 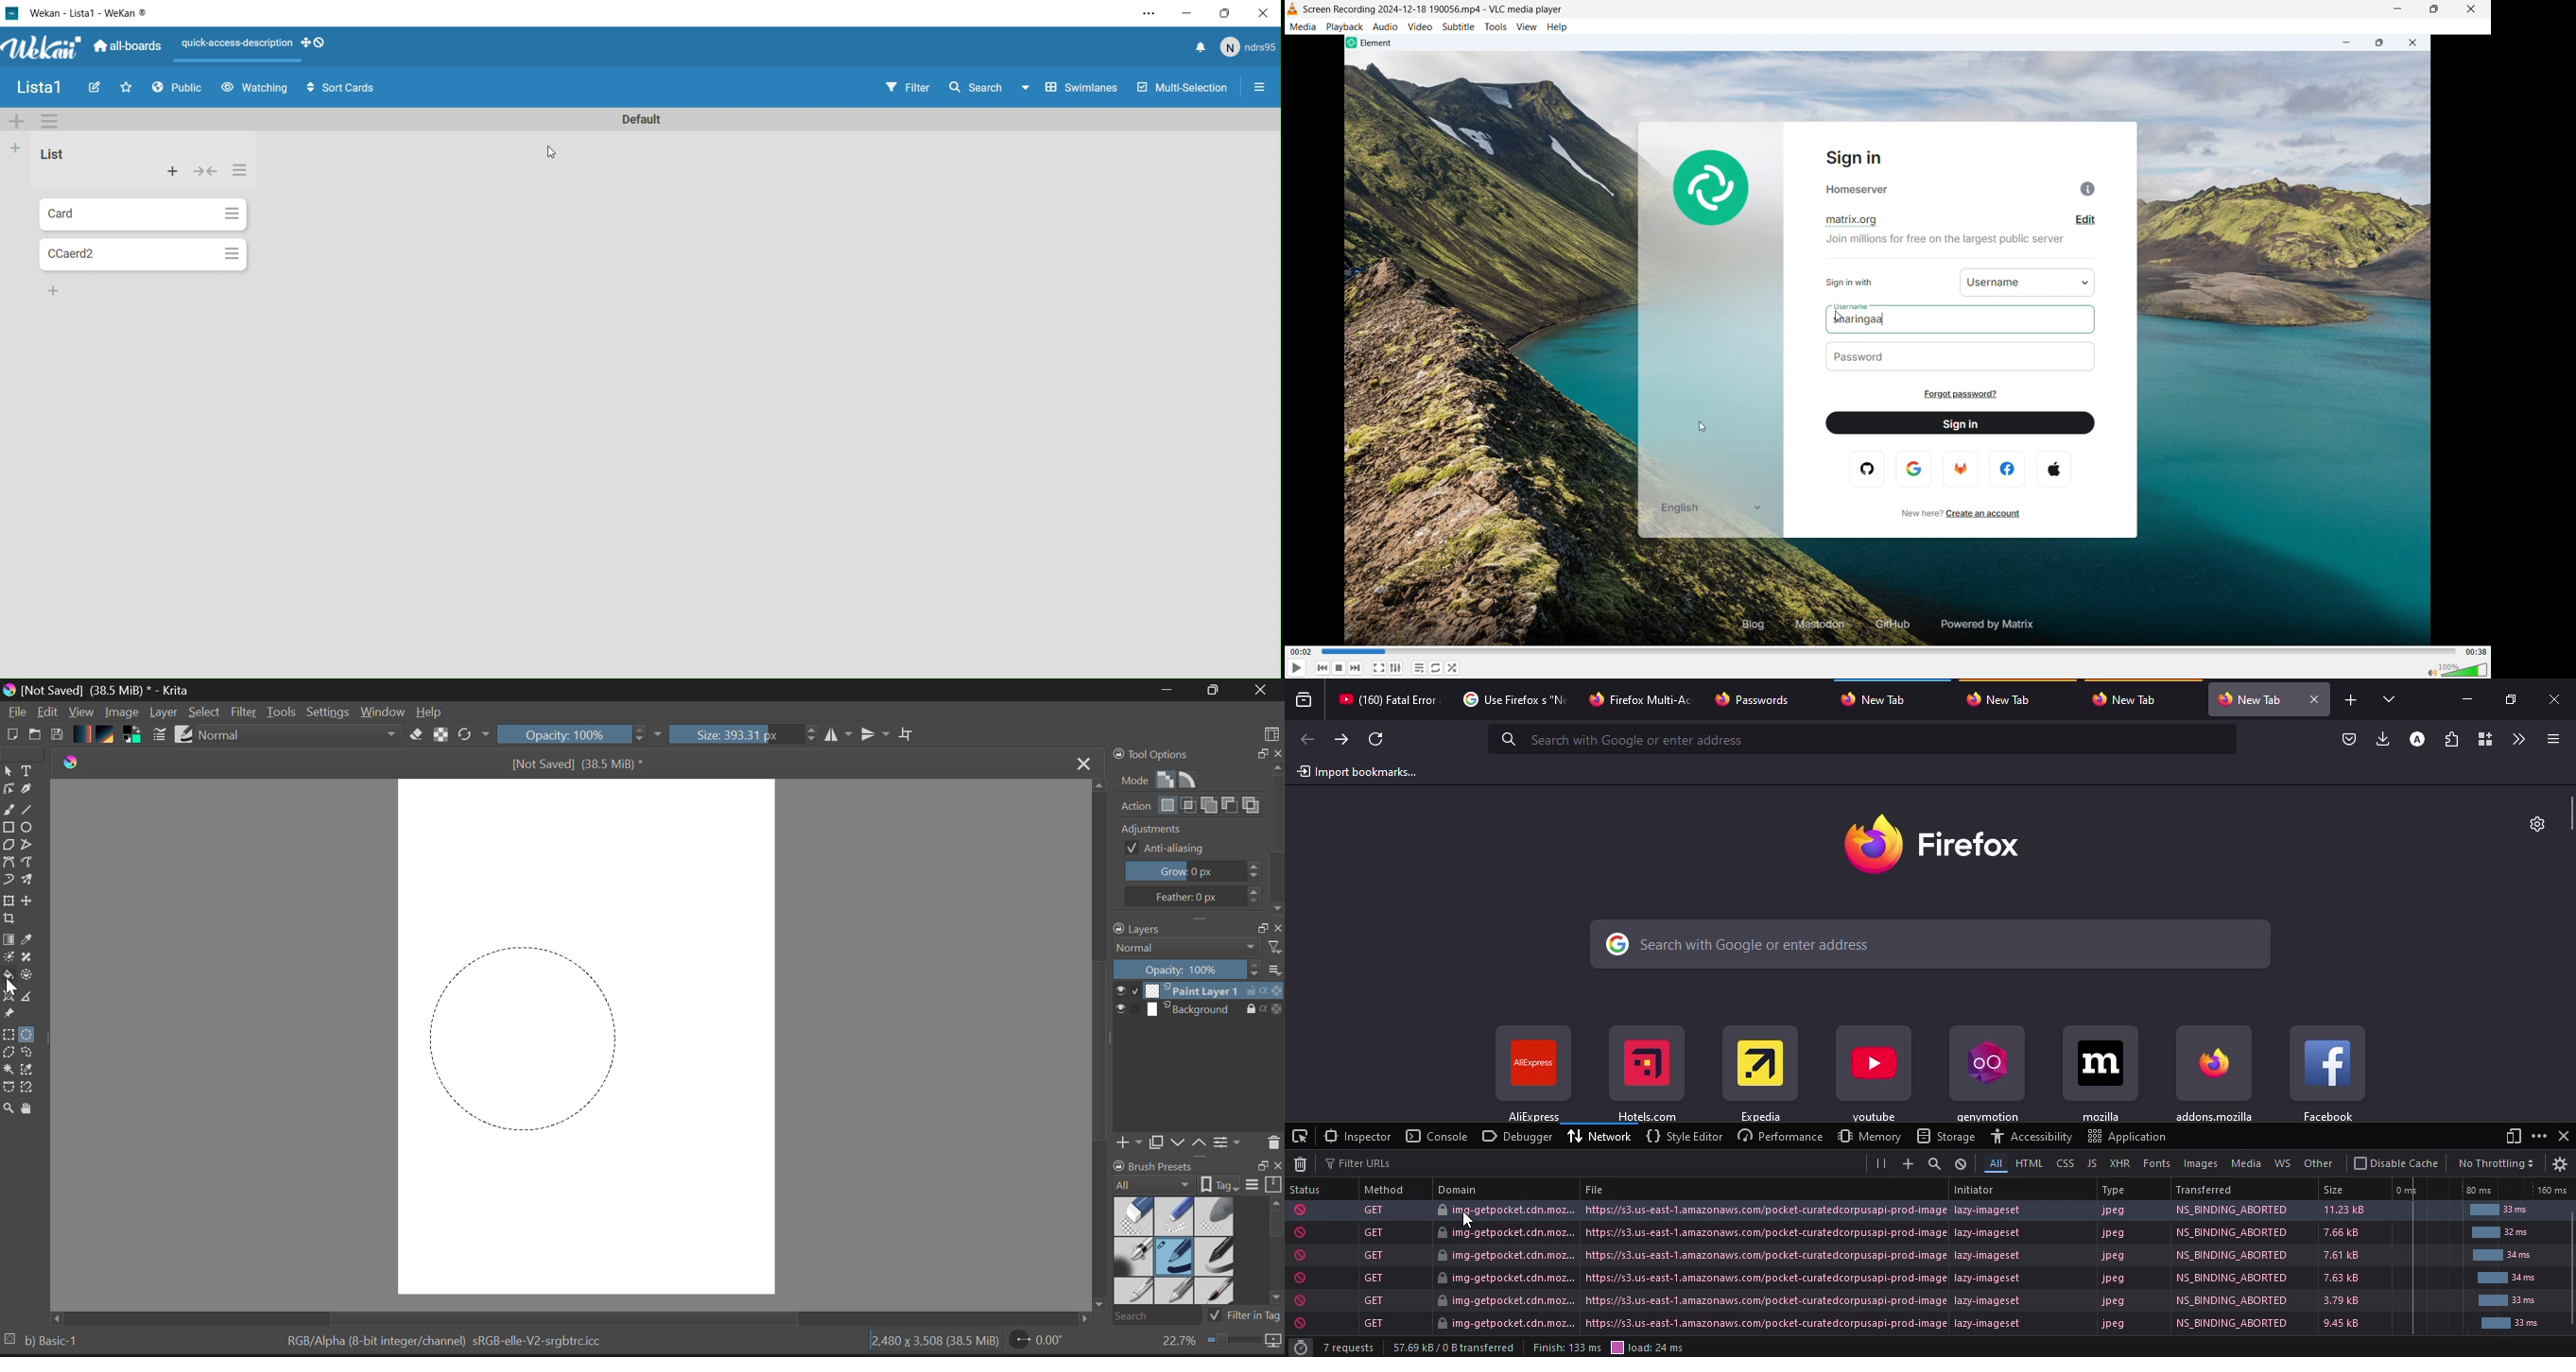 What do you see at coordinates (1992, 1162) in the screenshot?
I see `all` at bounding box center [1992, 1162].